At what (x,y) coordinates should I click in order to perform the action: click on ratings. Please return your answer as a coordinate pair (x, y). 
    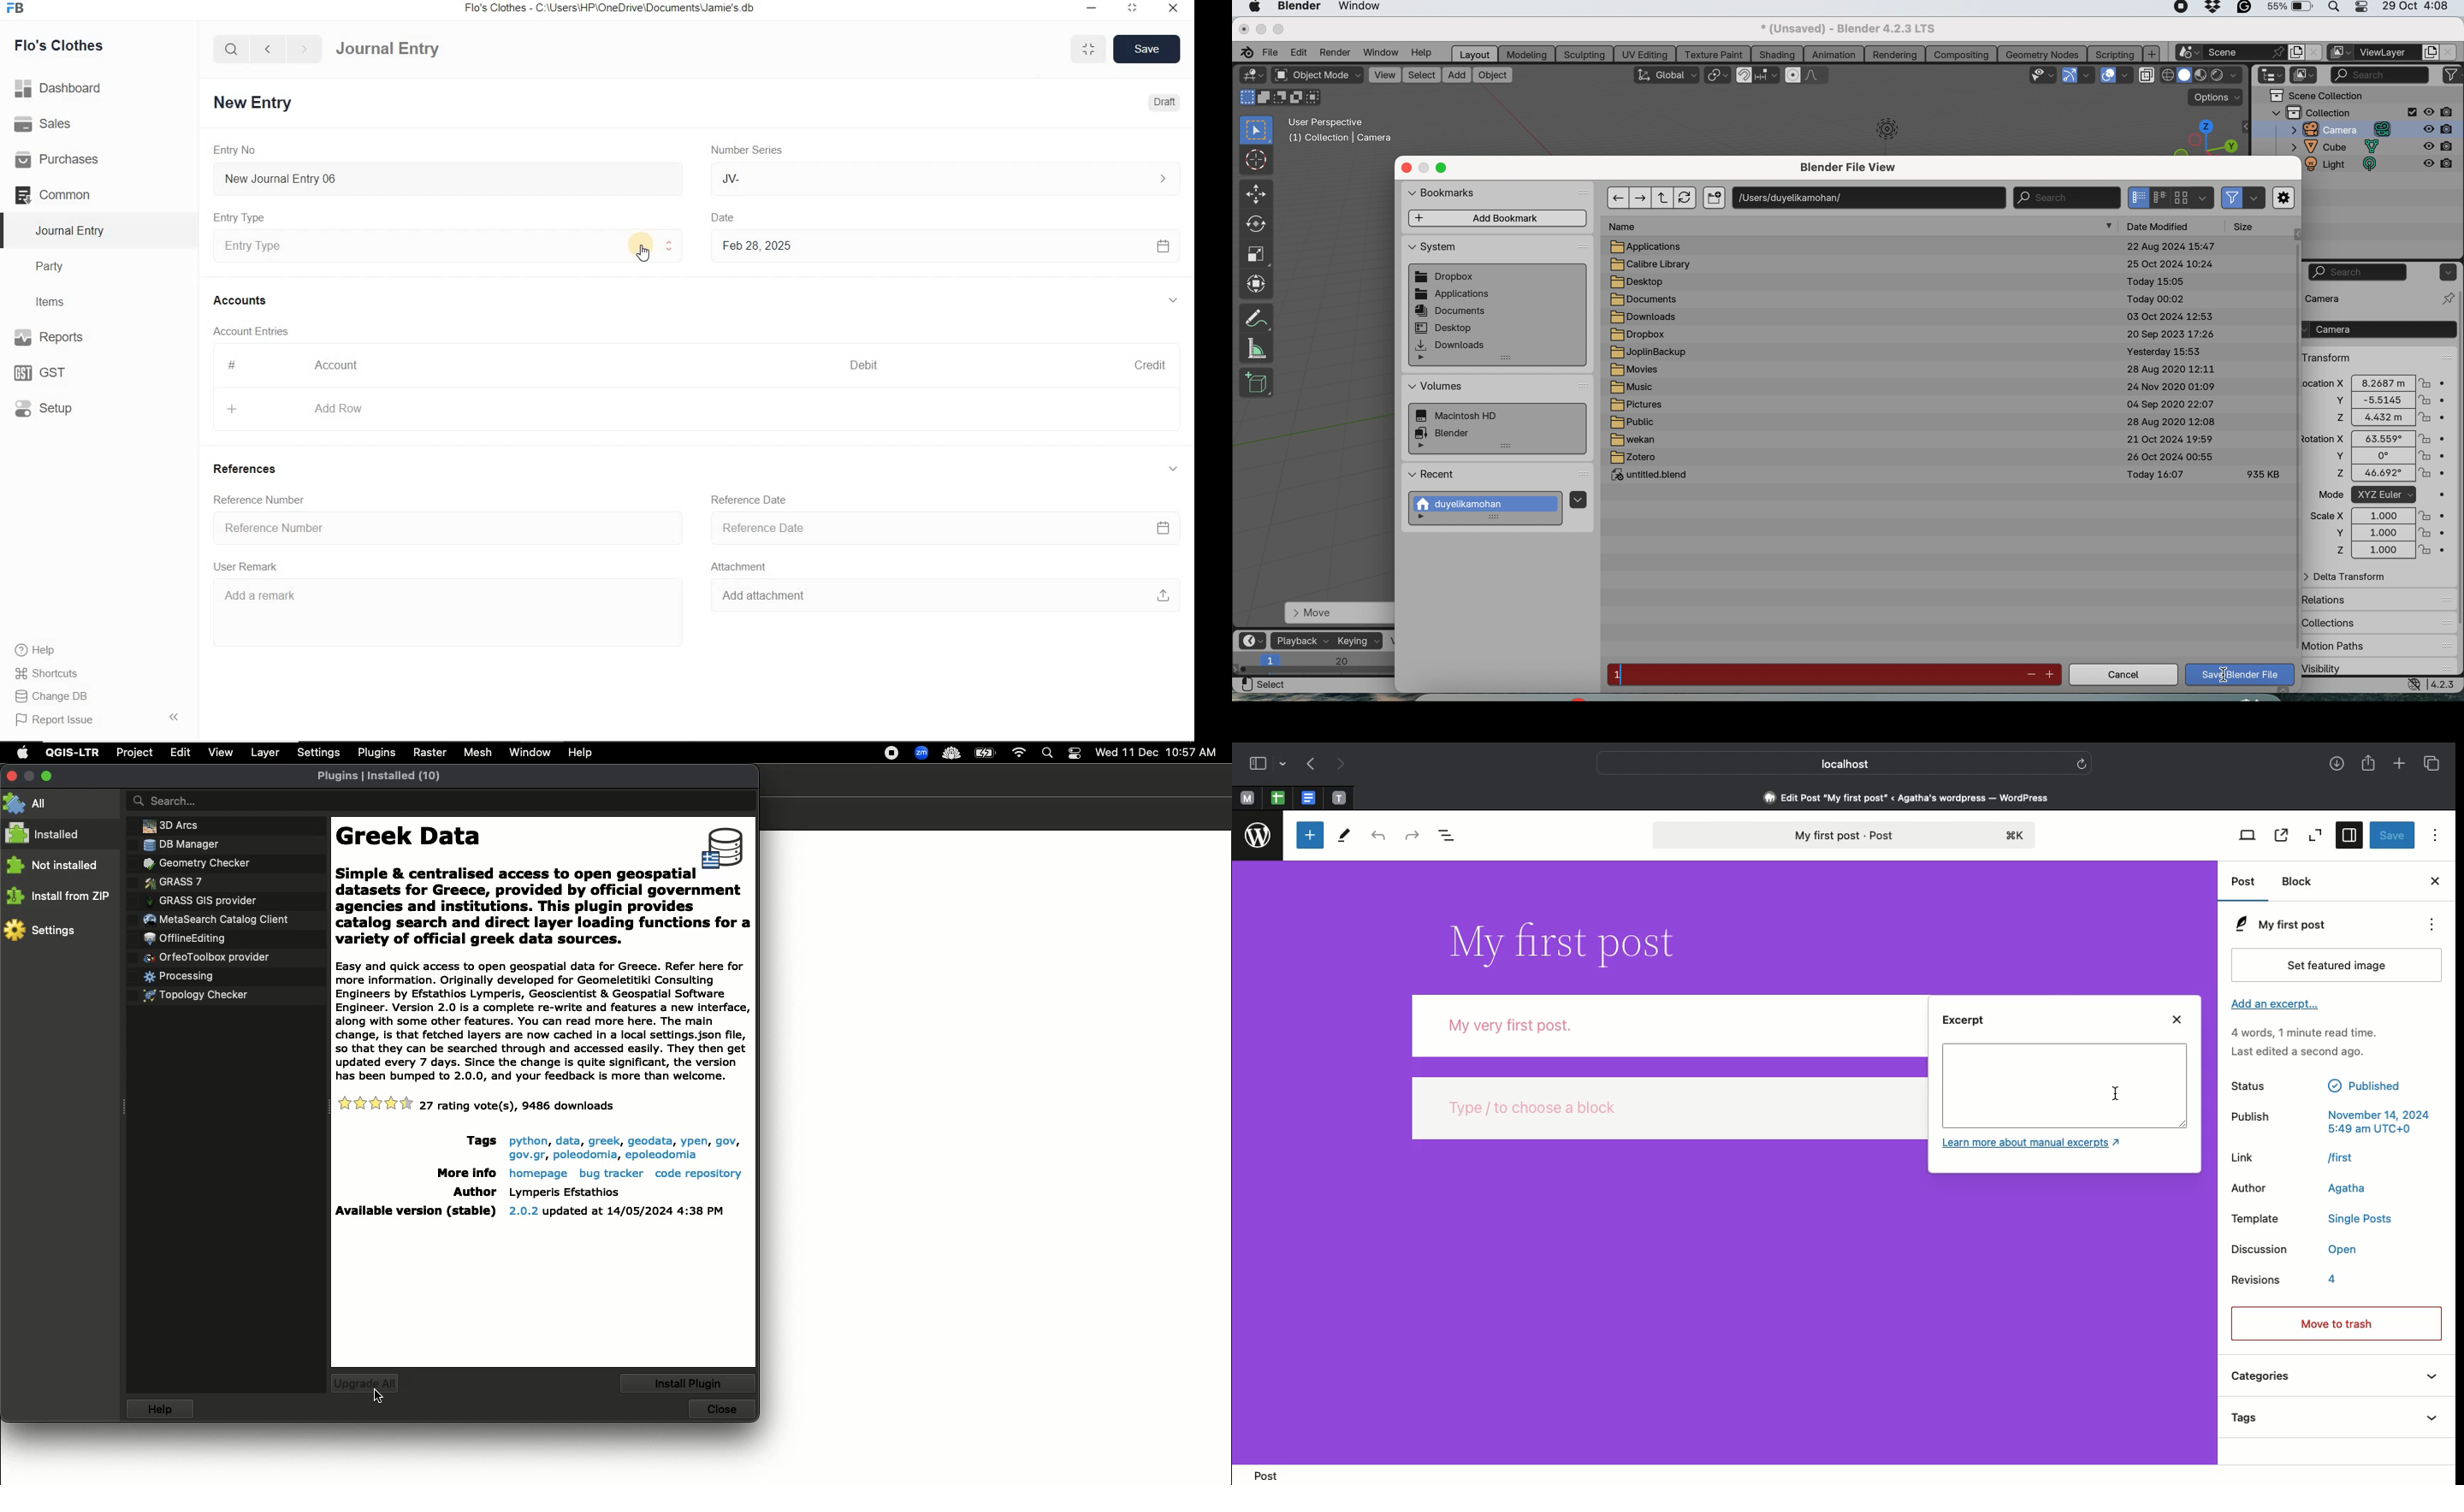
    Looking at the image, I should click on (376, 1104).